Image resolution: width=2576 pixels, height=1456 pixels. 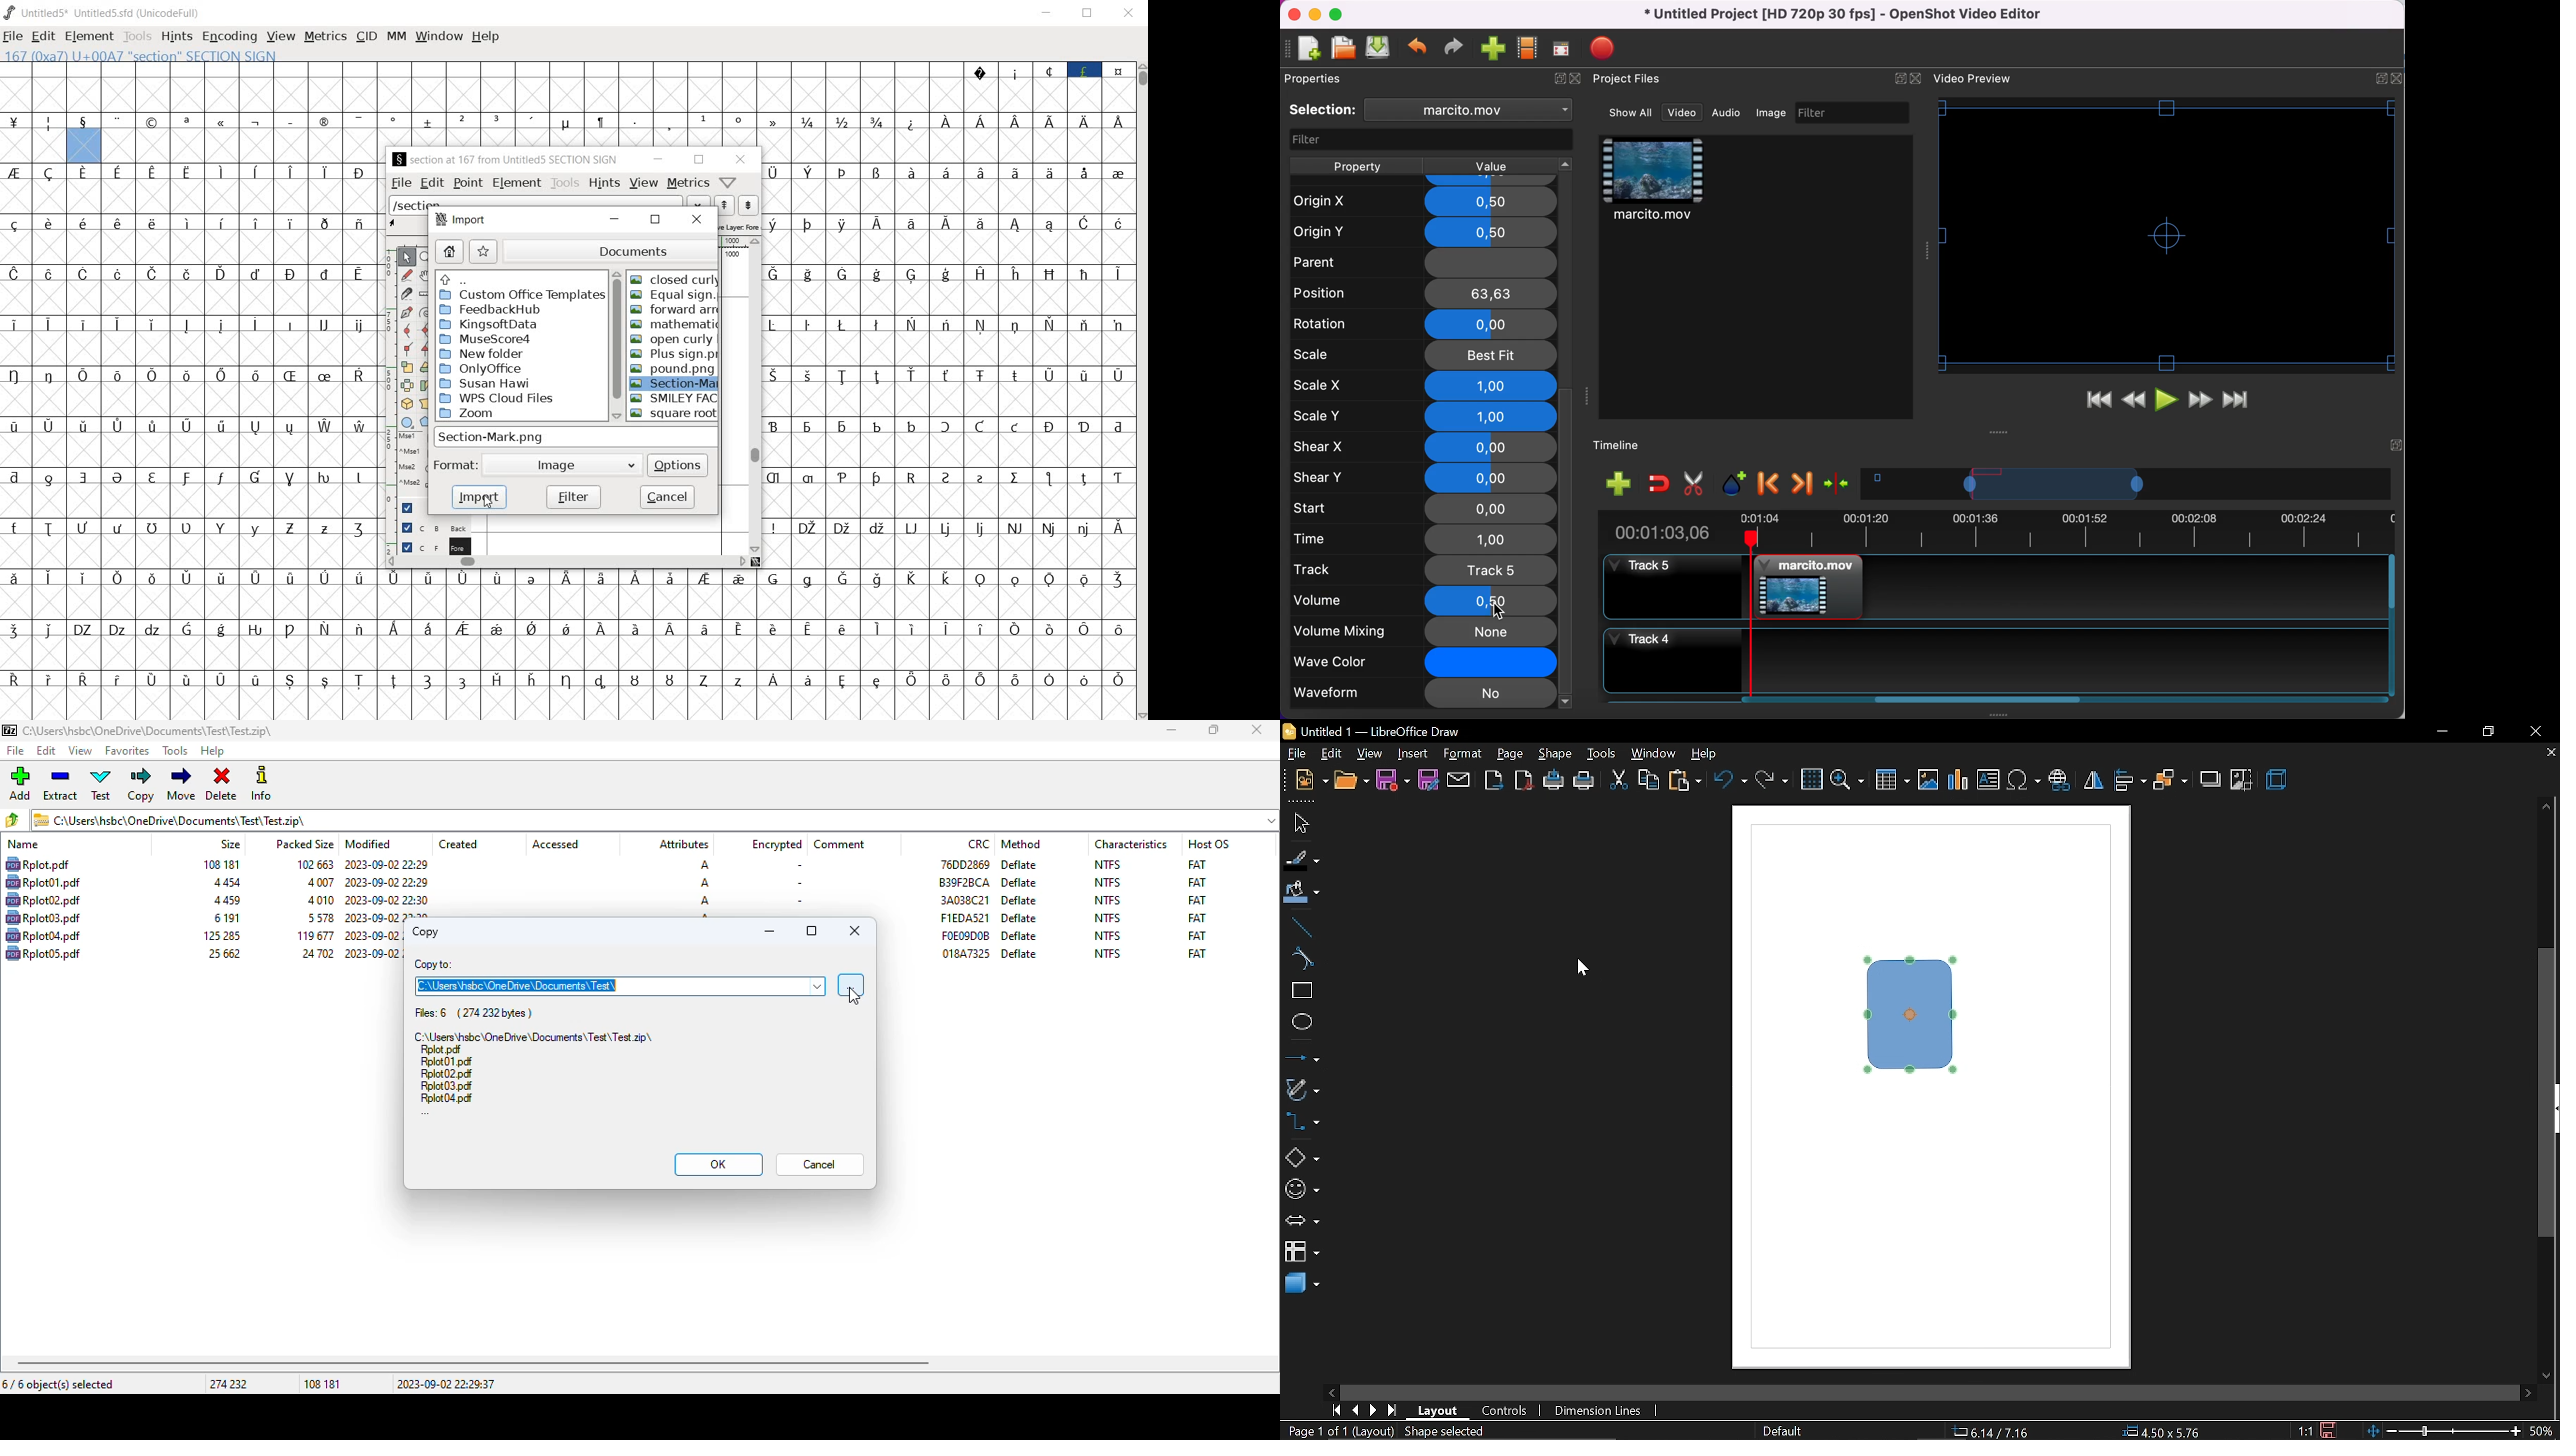 What do you see at coordinates (37, 864) in the screenshot?
I see `file` at bounding box center [37, 864].